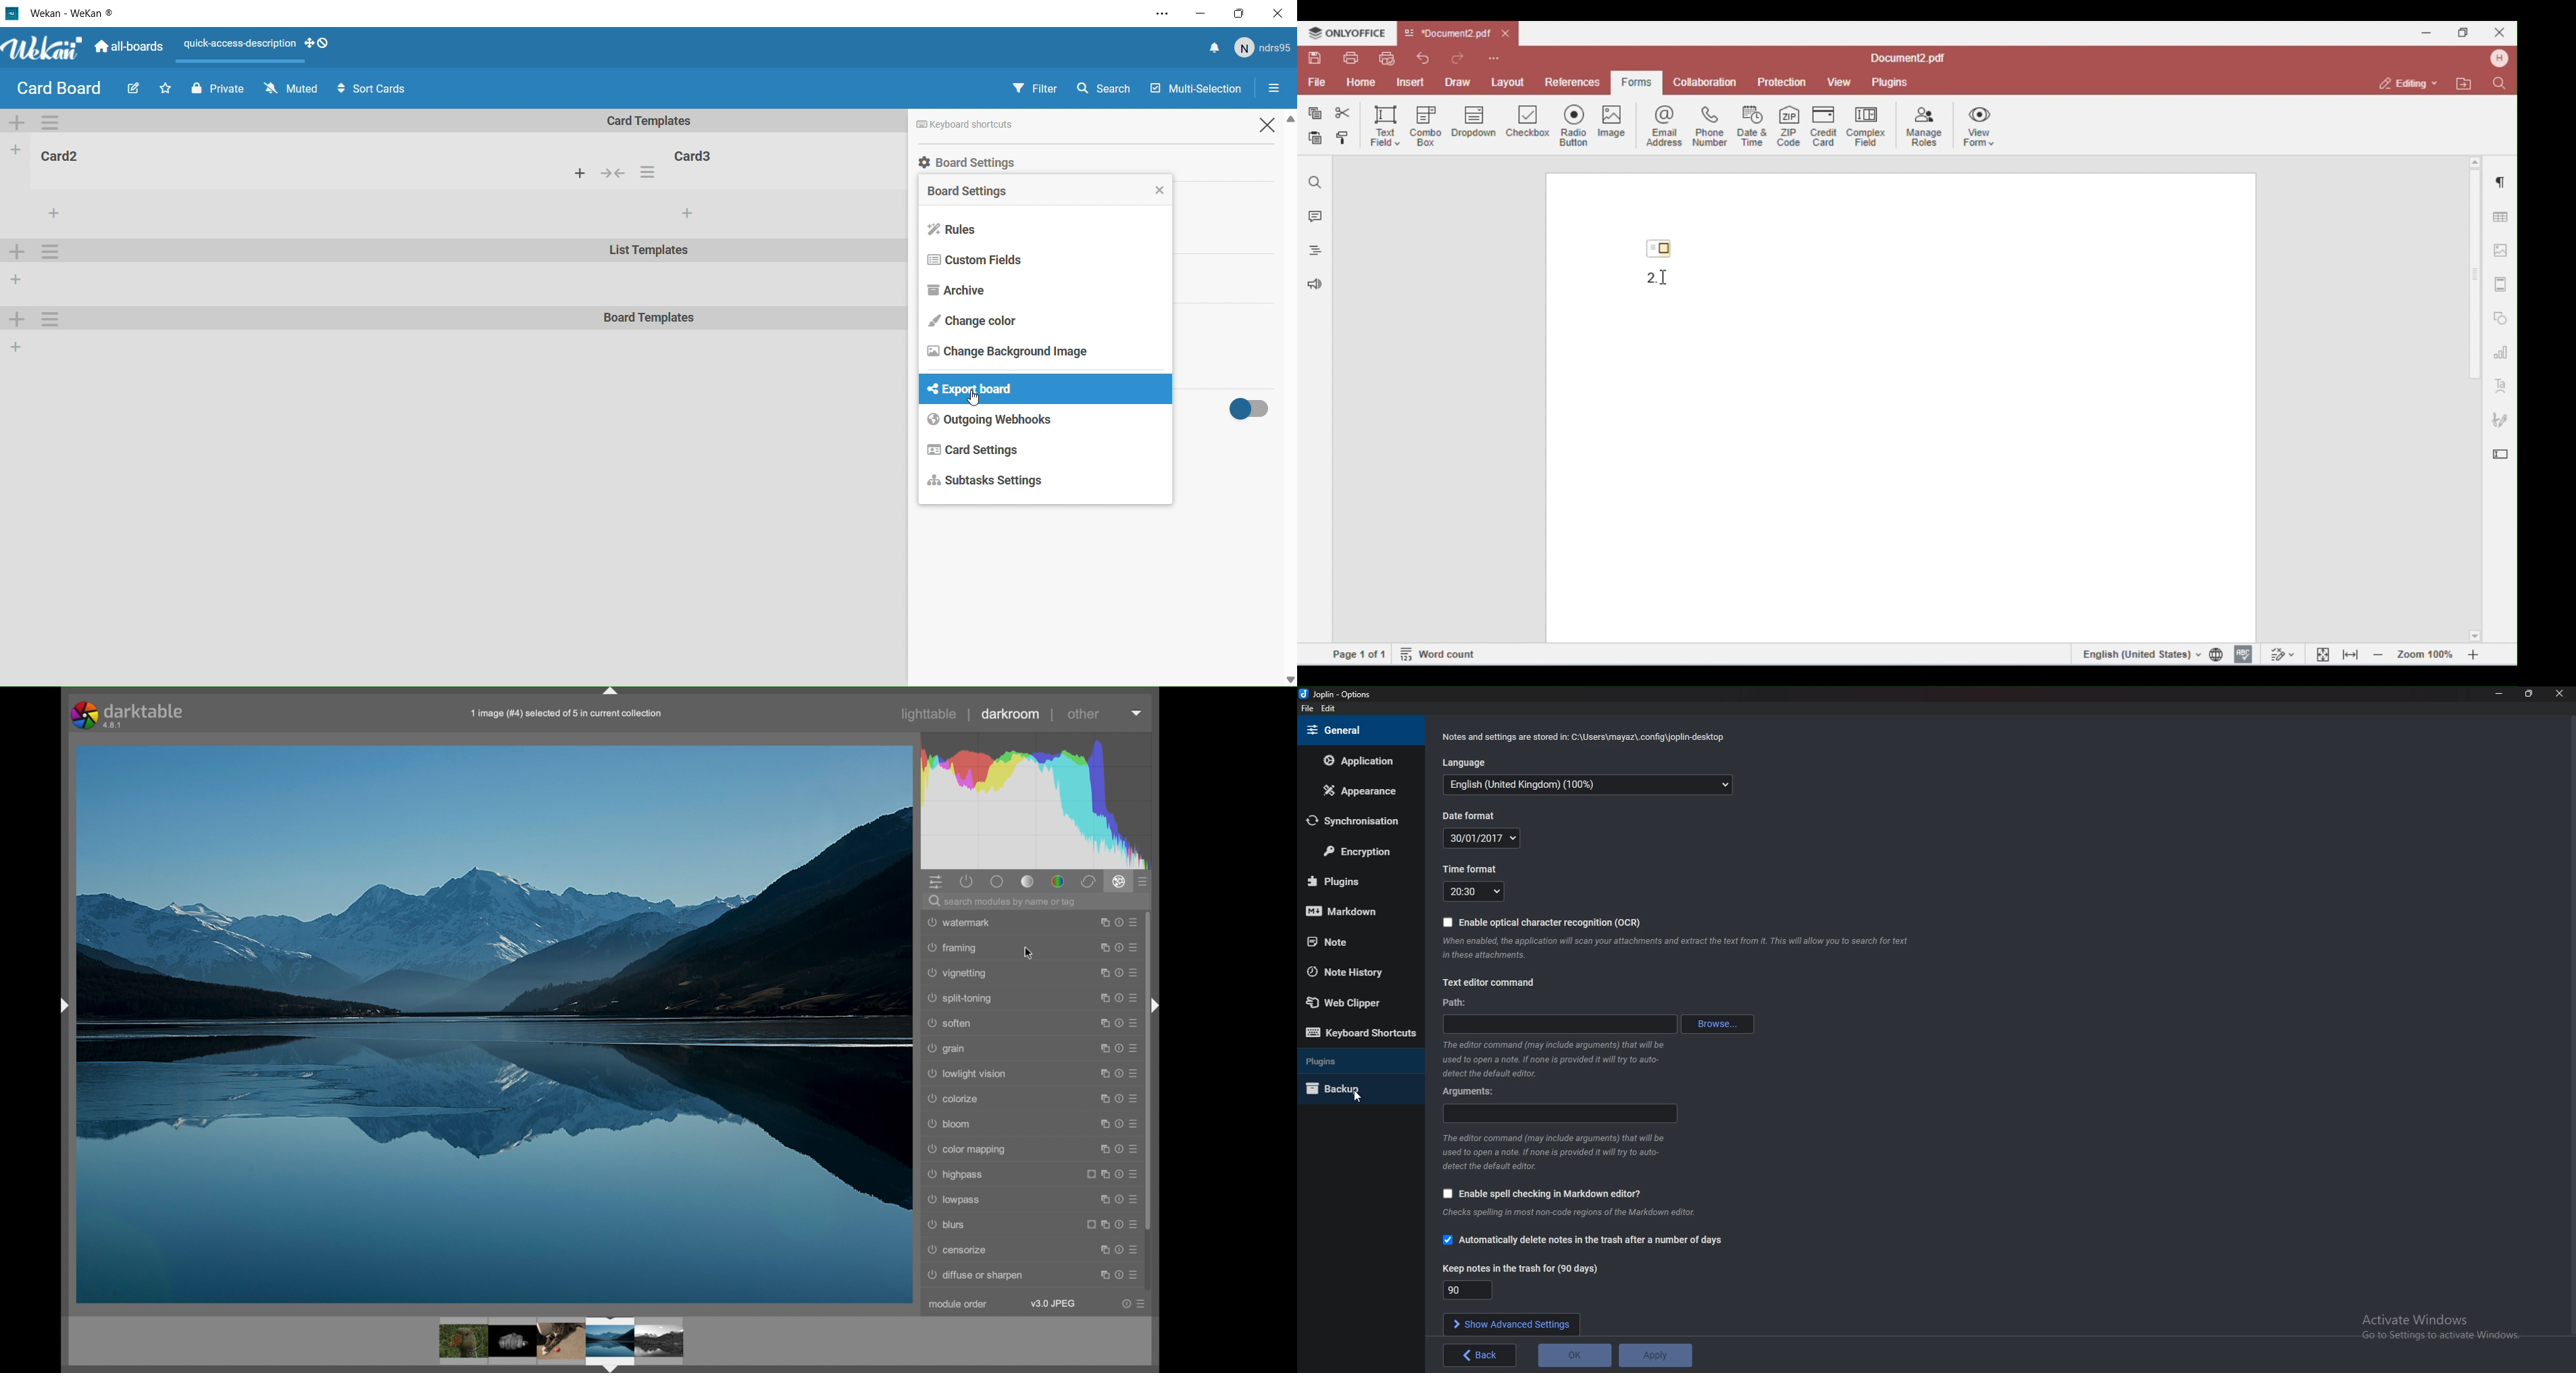  I want to click on Time format, so click(1474, 891).